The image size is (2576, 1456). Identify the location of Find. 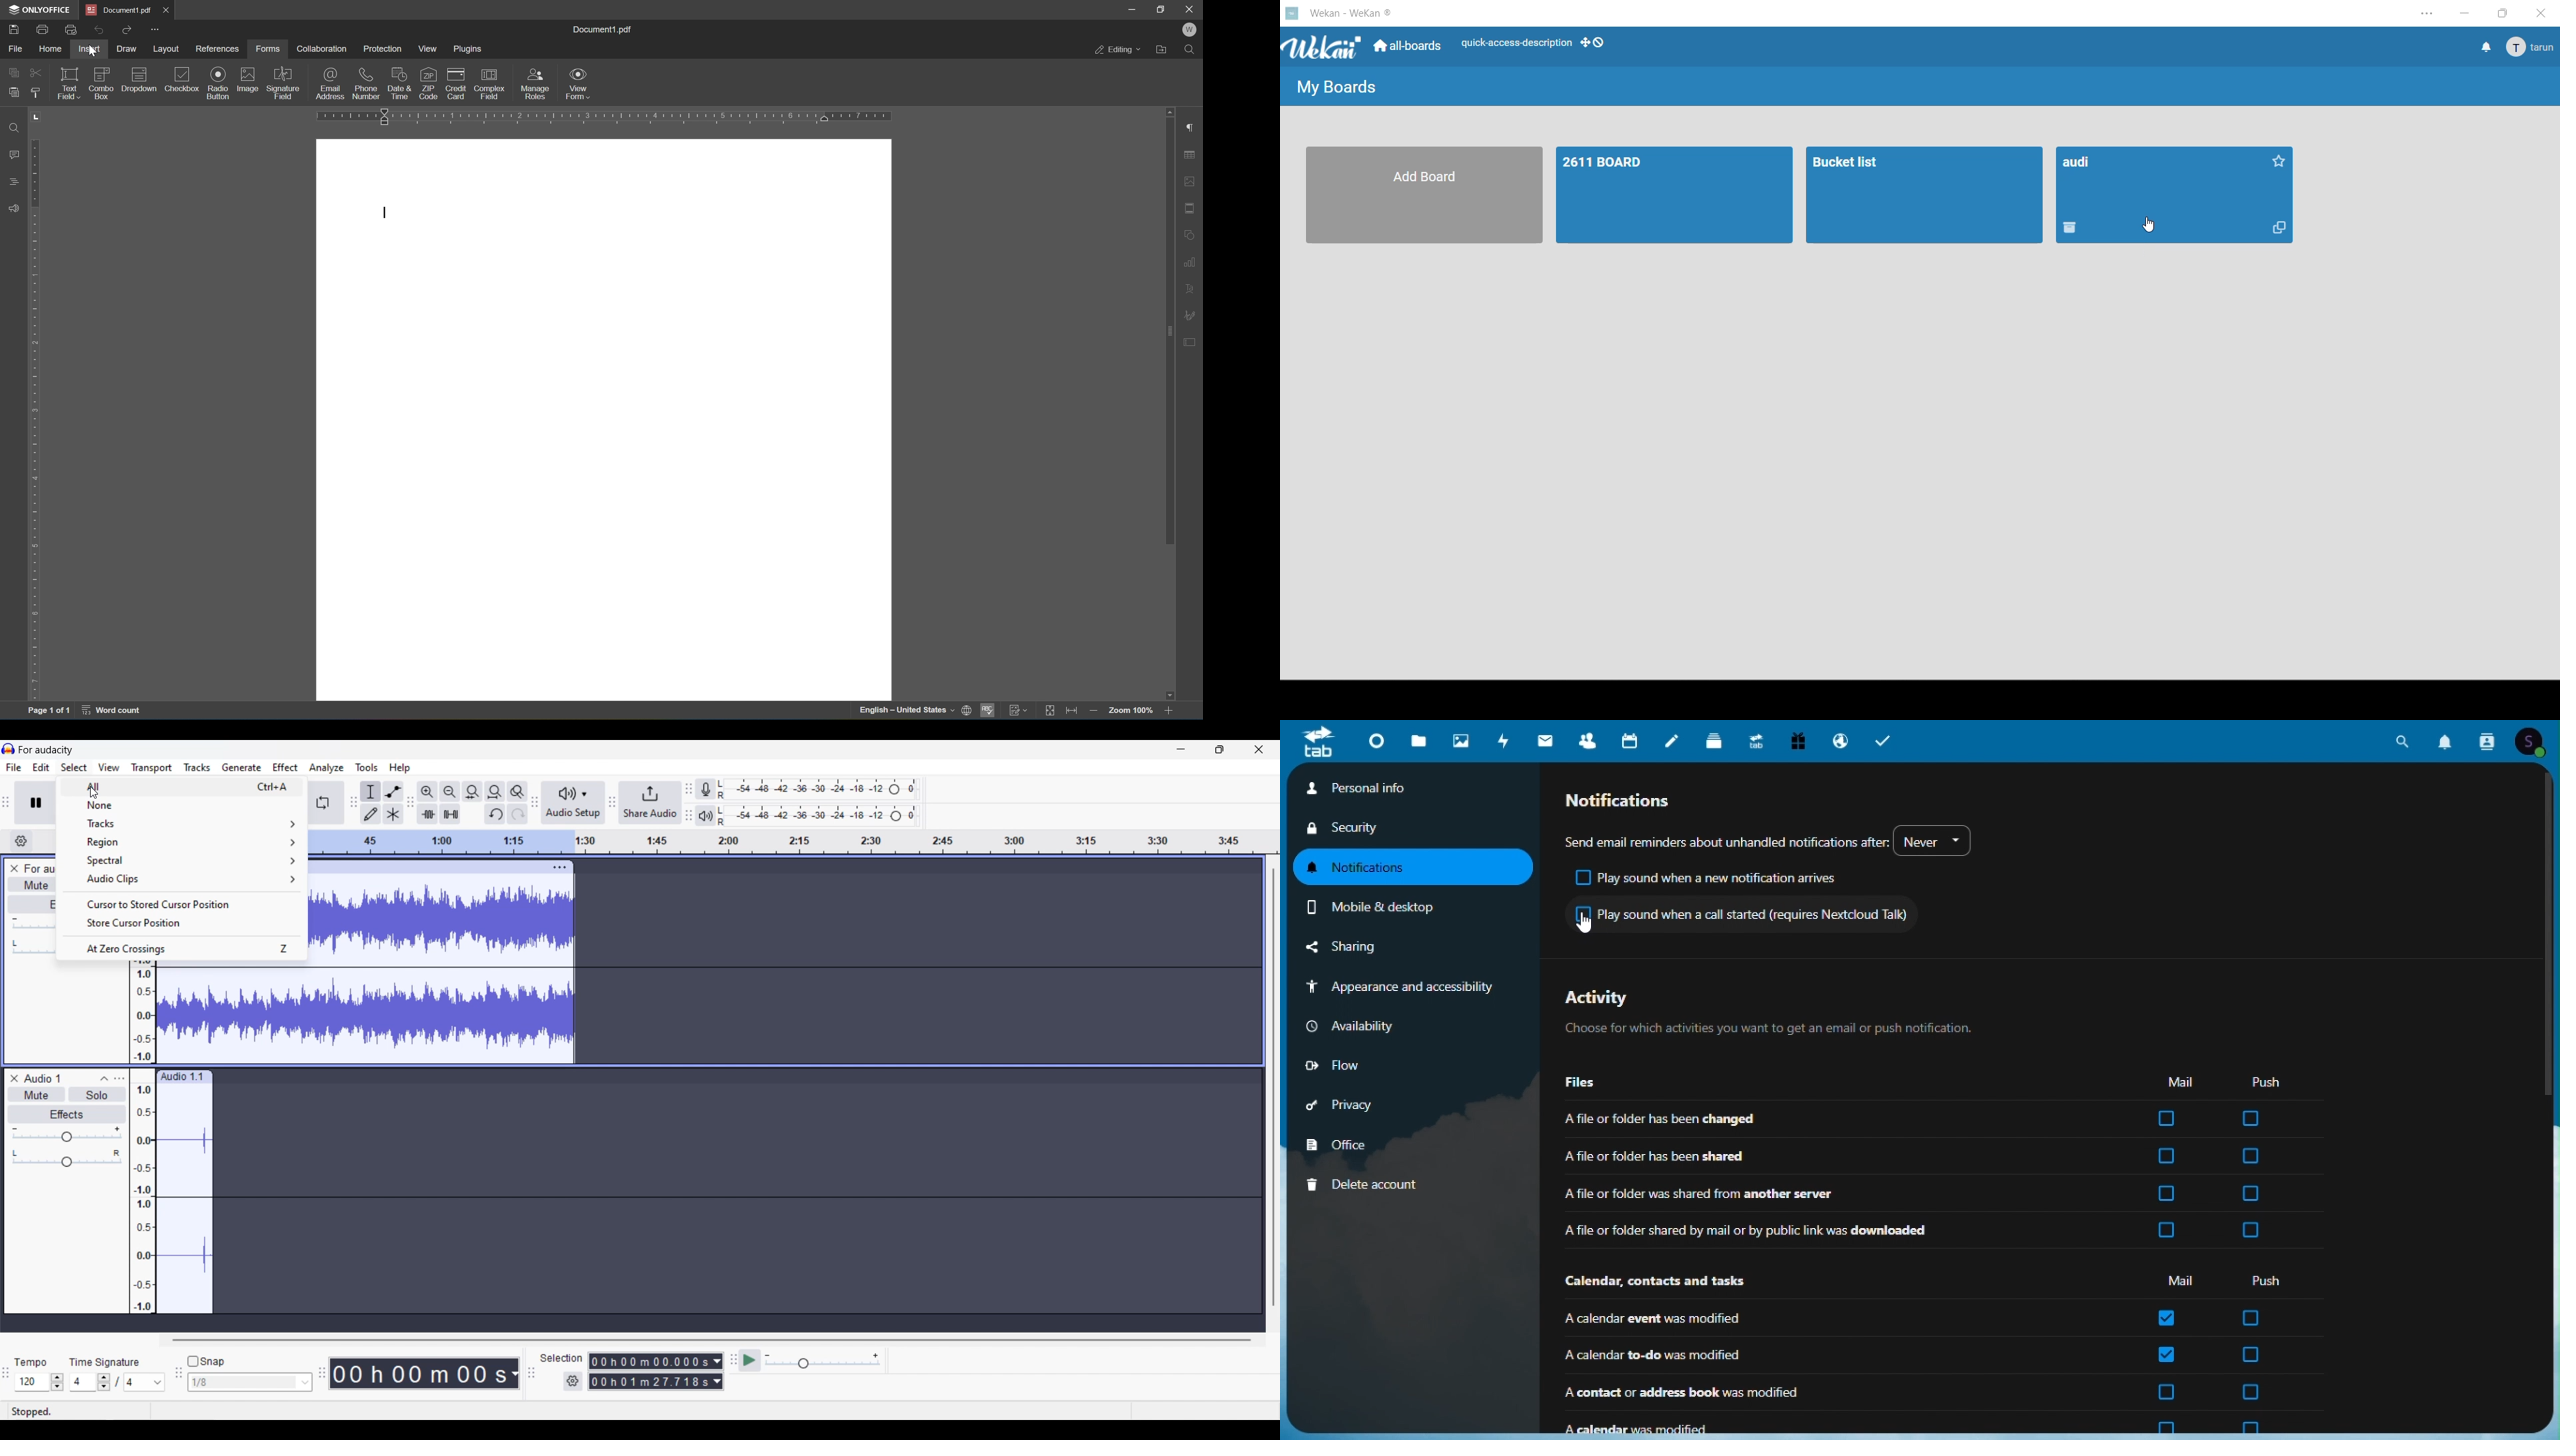
(1189, 50).